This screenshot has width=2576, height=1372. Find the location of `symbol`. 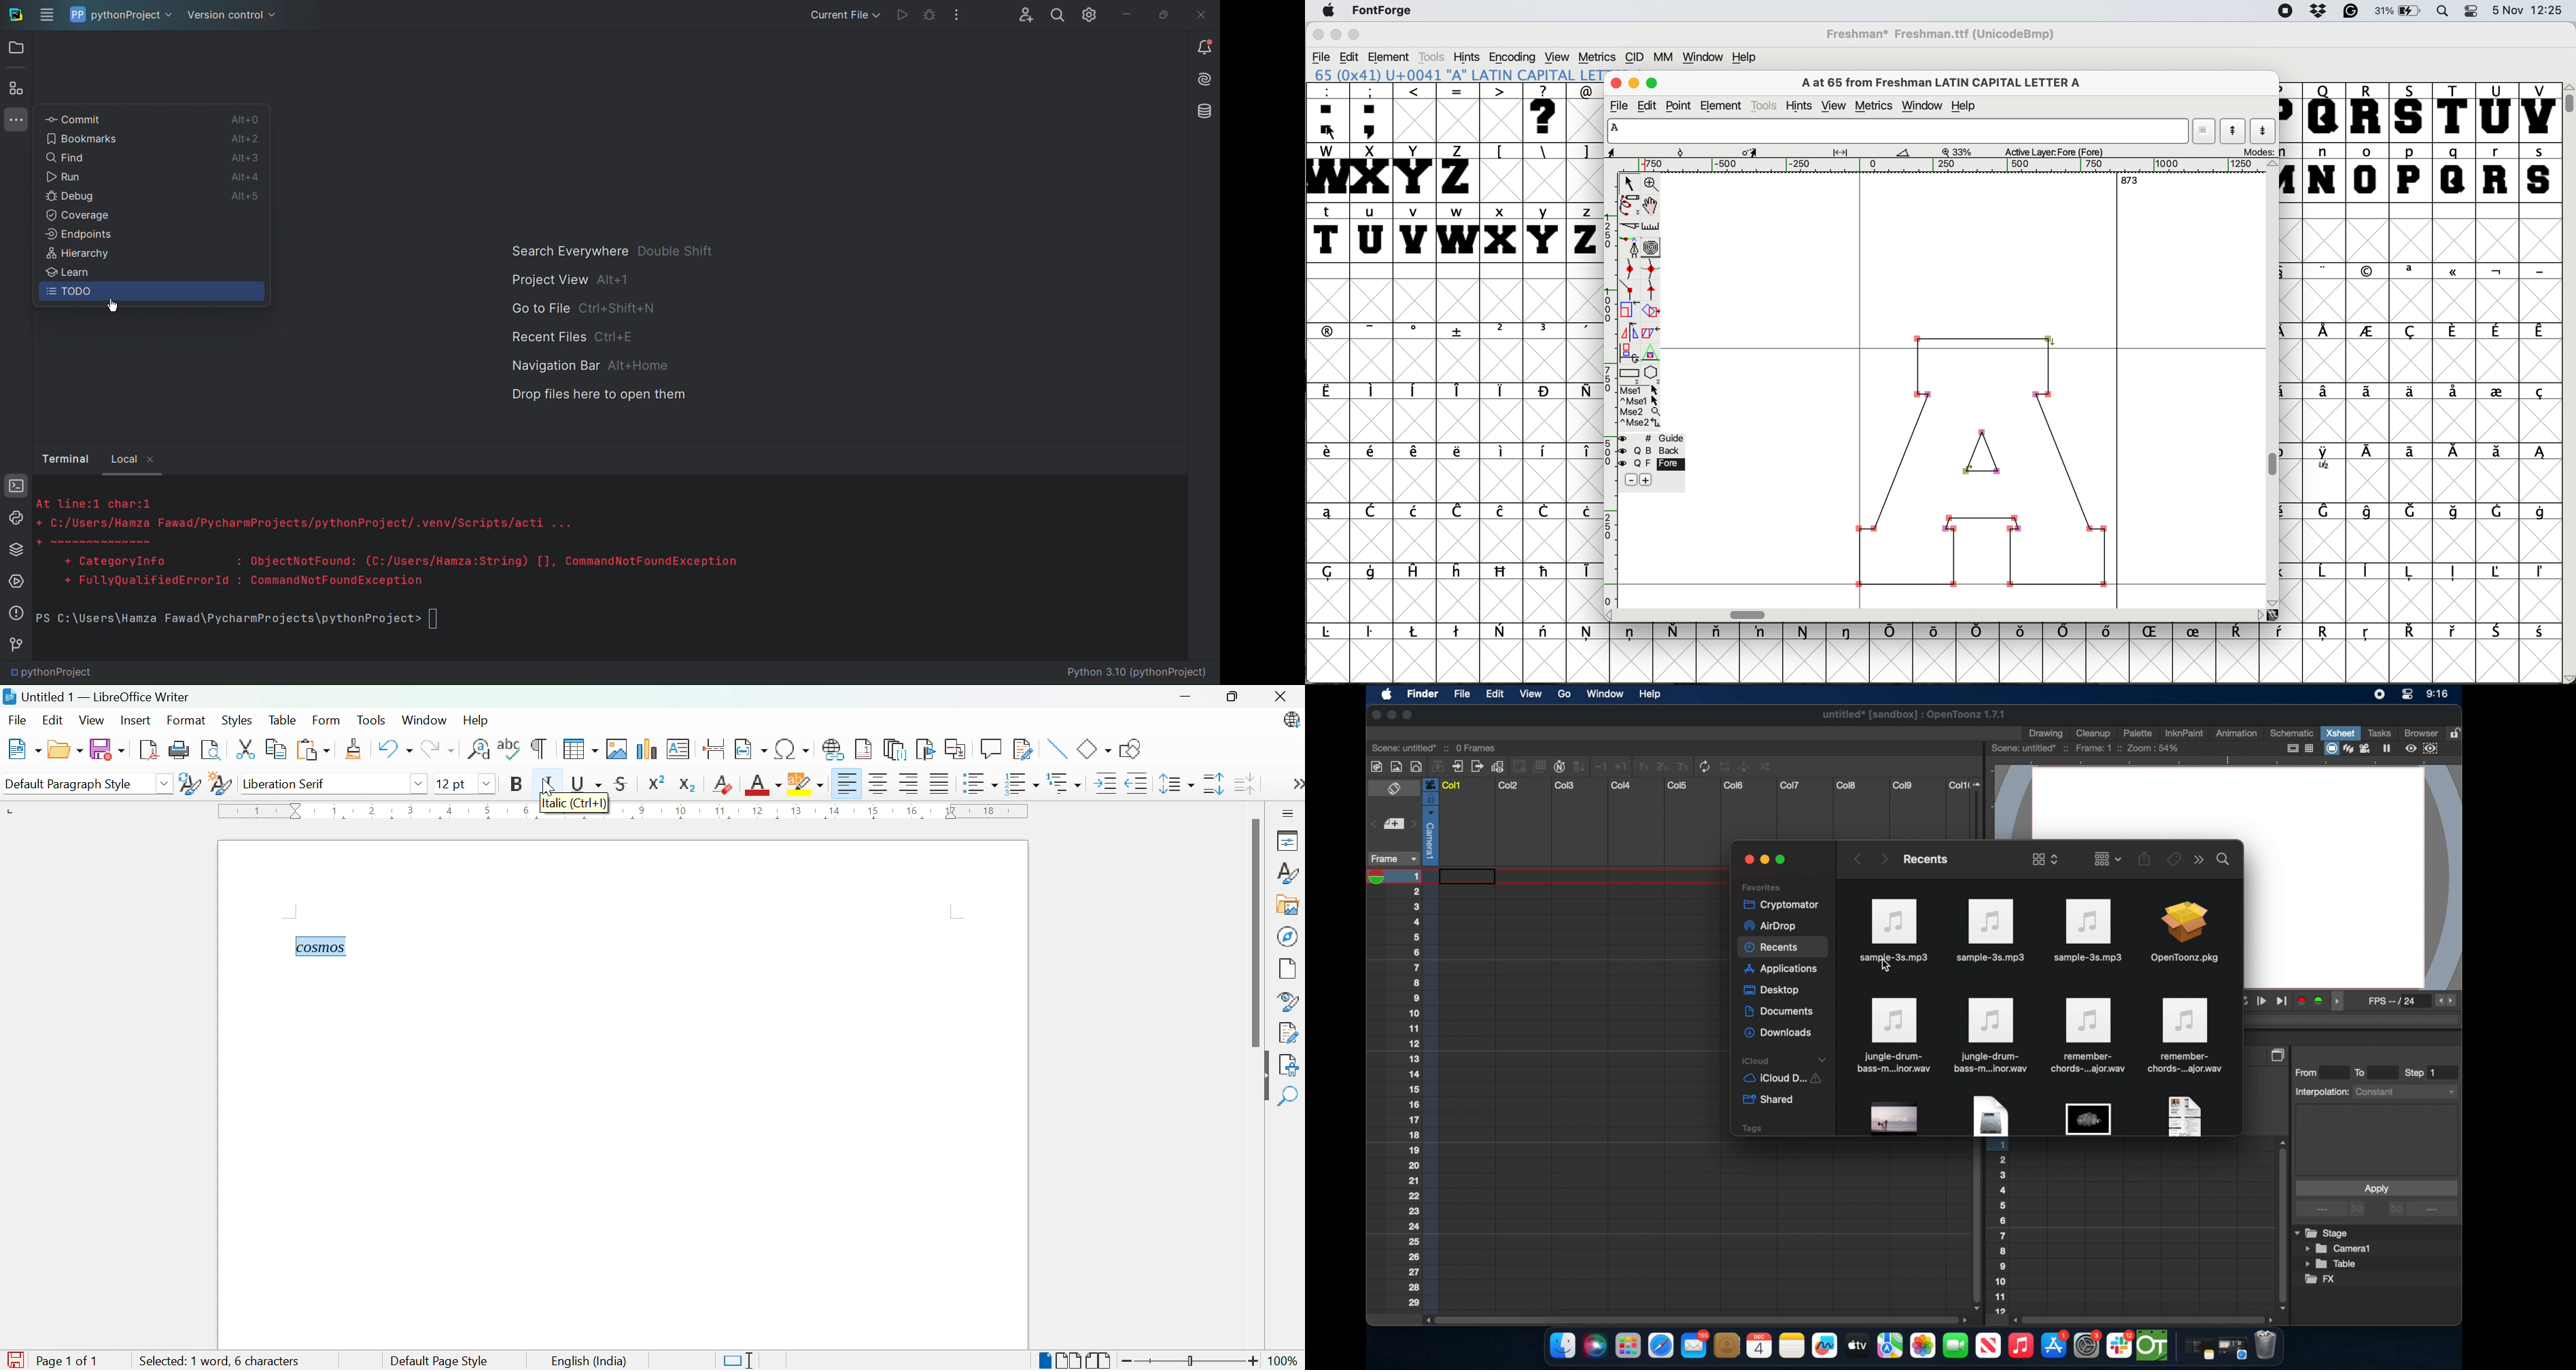

symbol is located at coordinates (2497, 391).